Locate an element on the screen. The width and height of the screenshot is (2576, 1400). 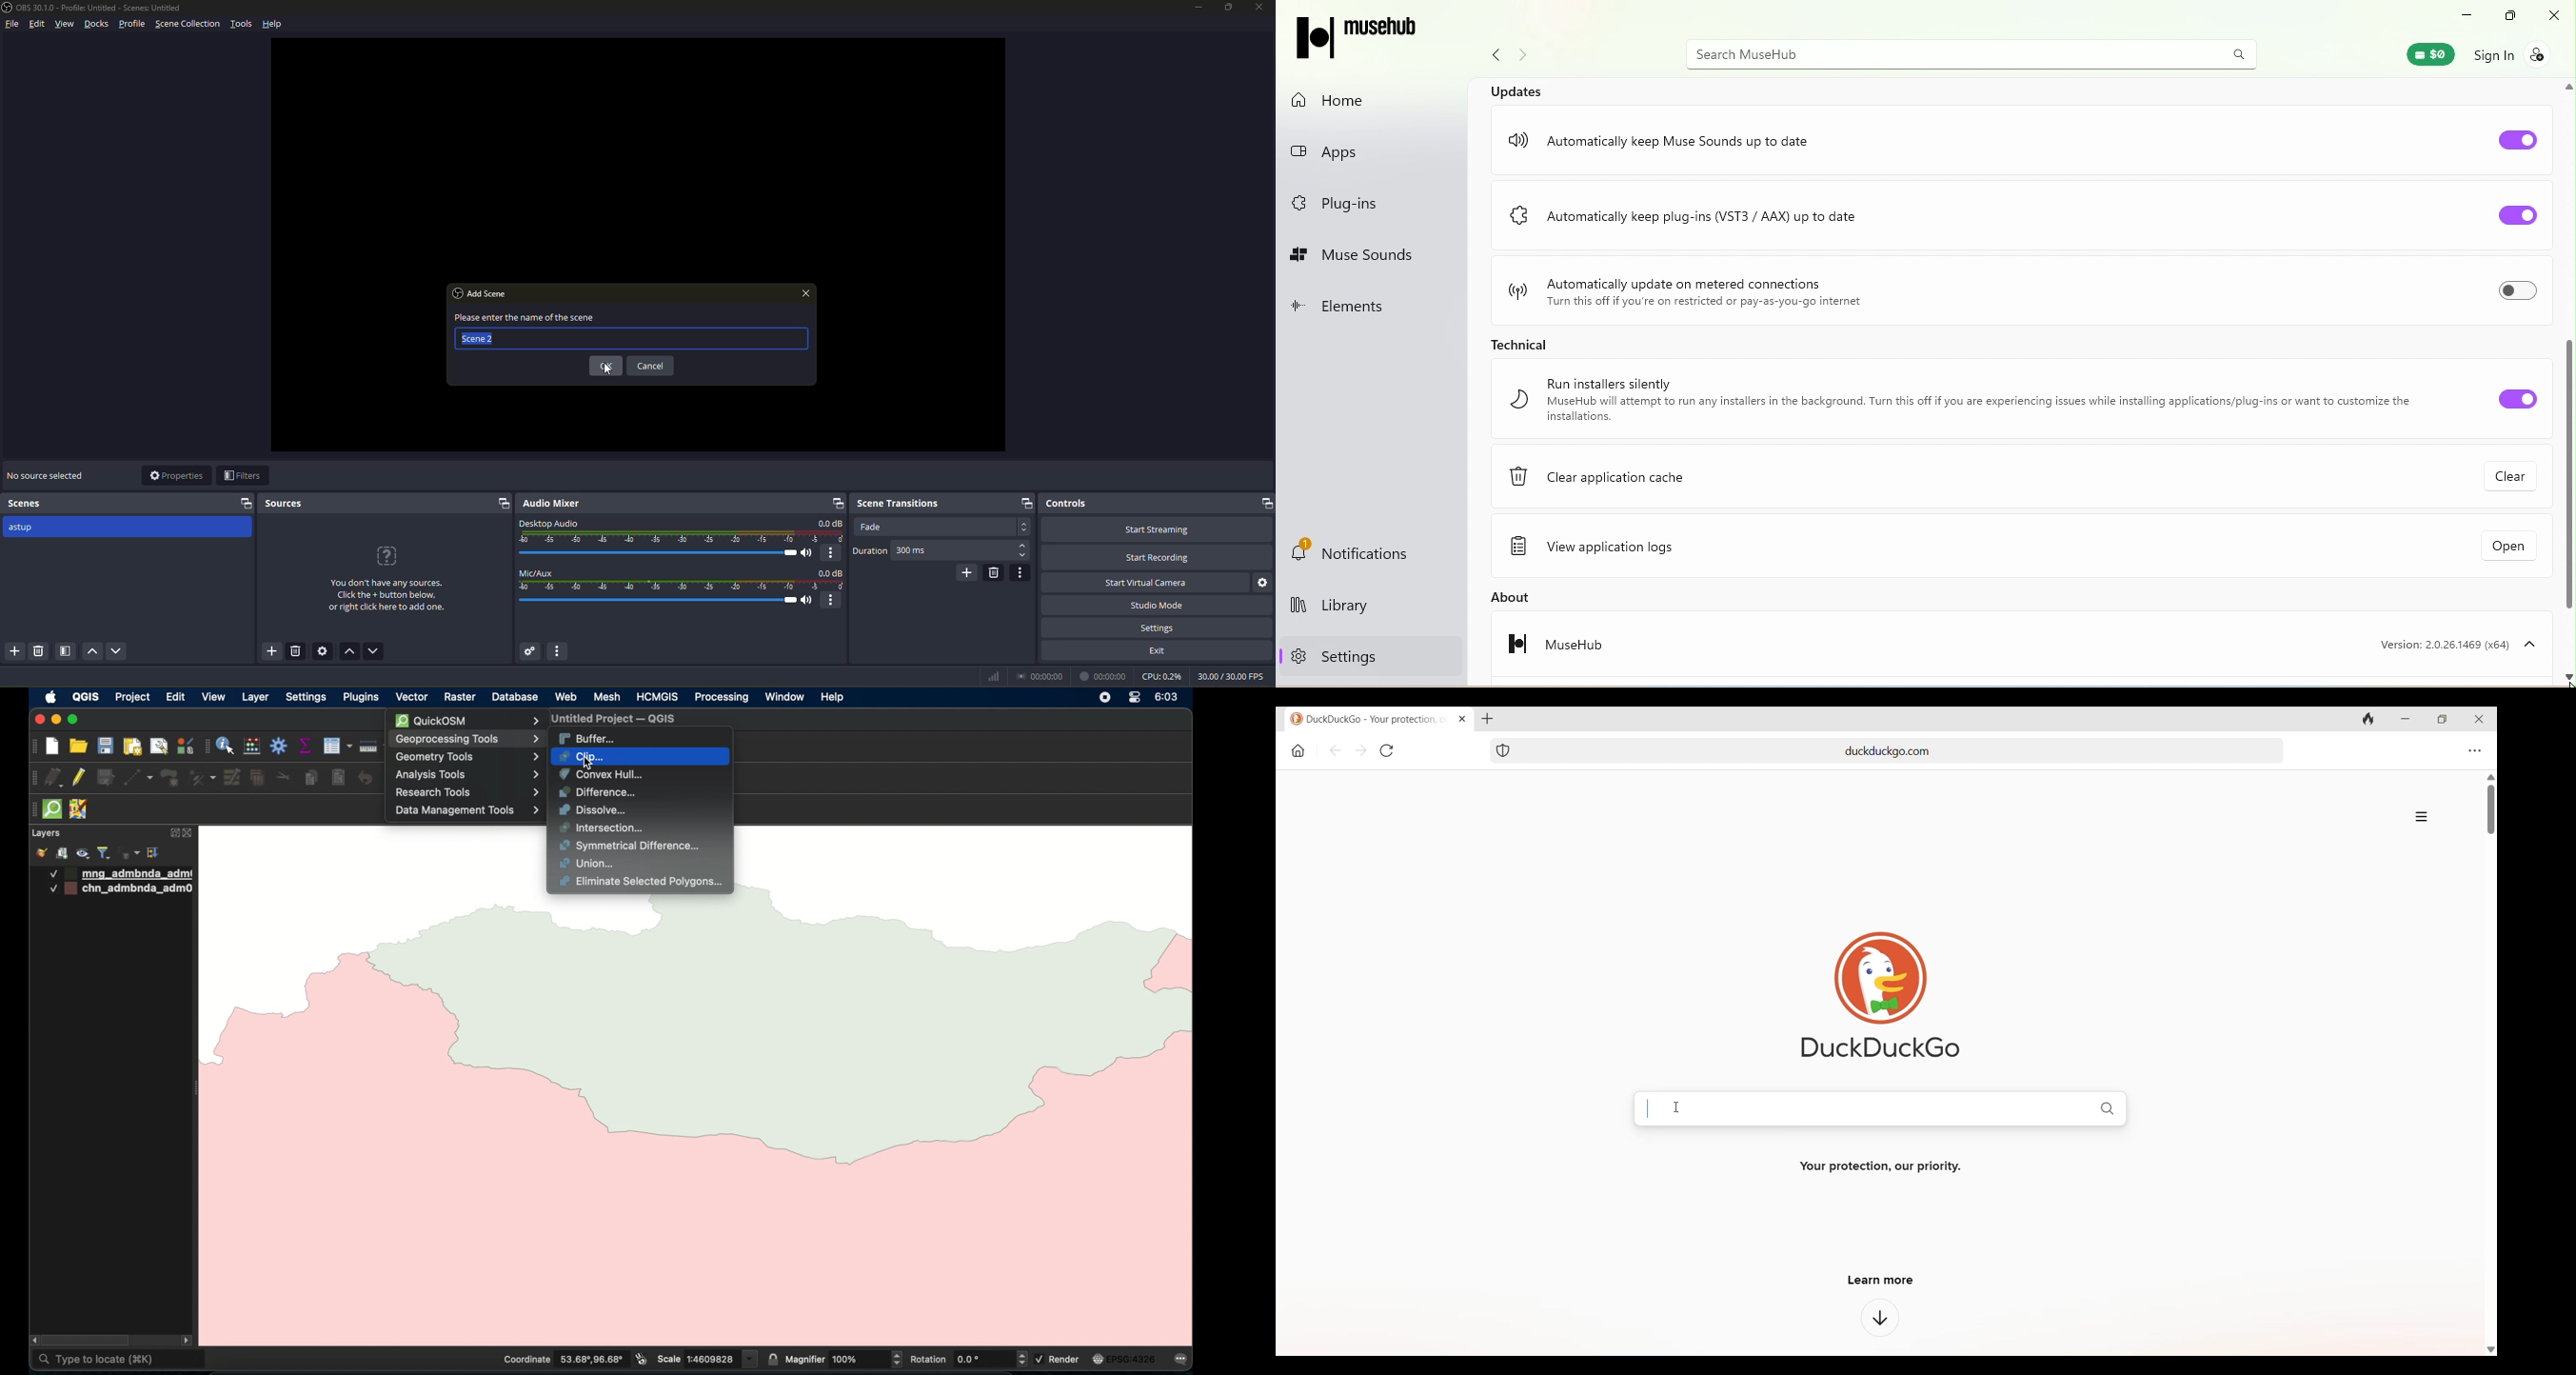
control center is located at coordinates (1135, 697).